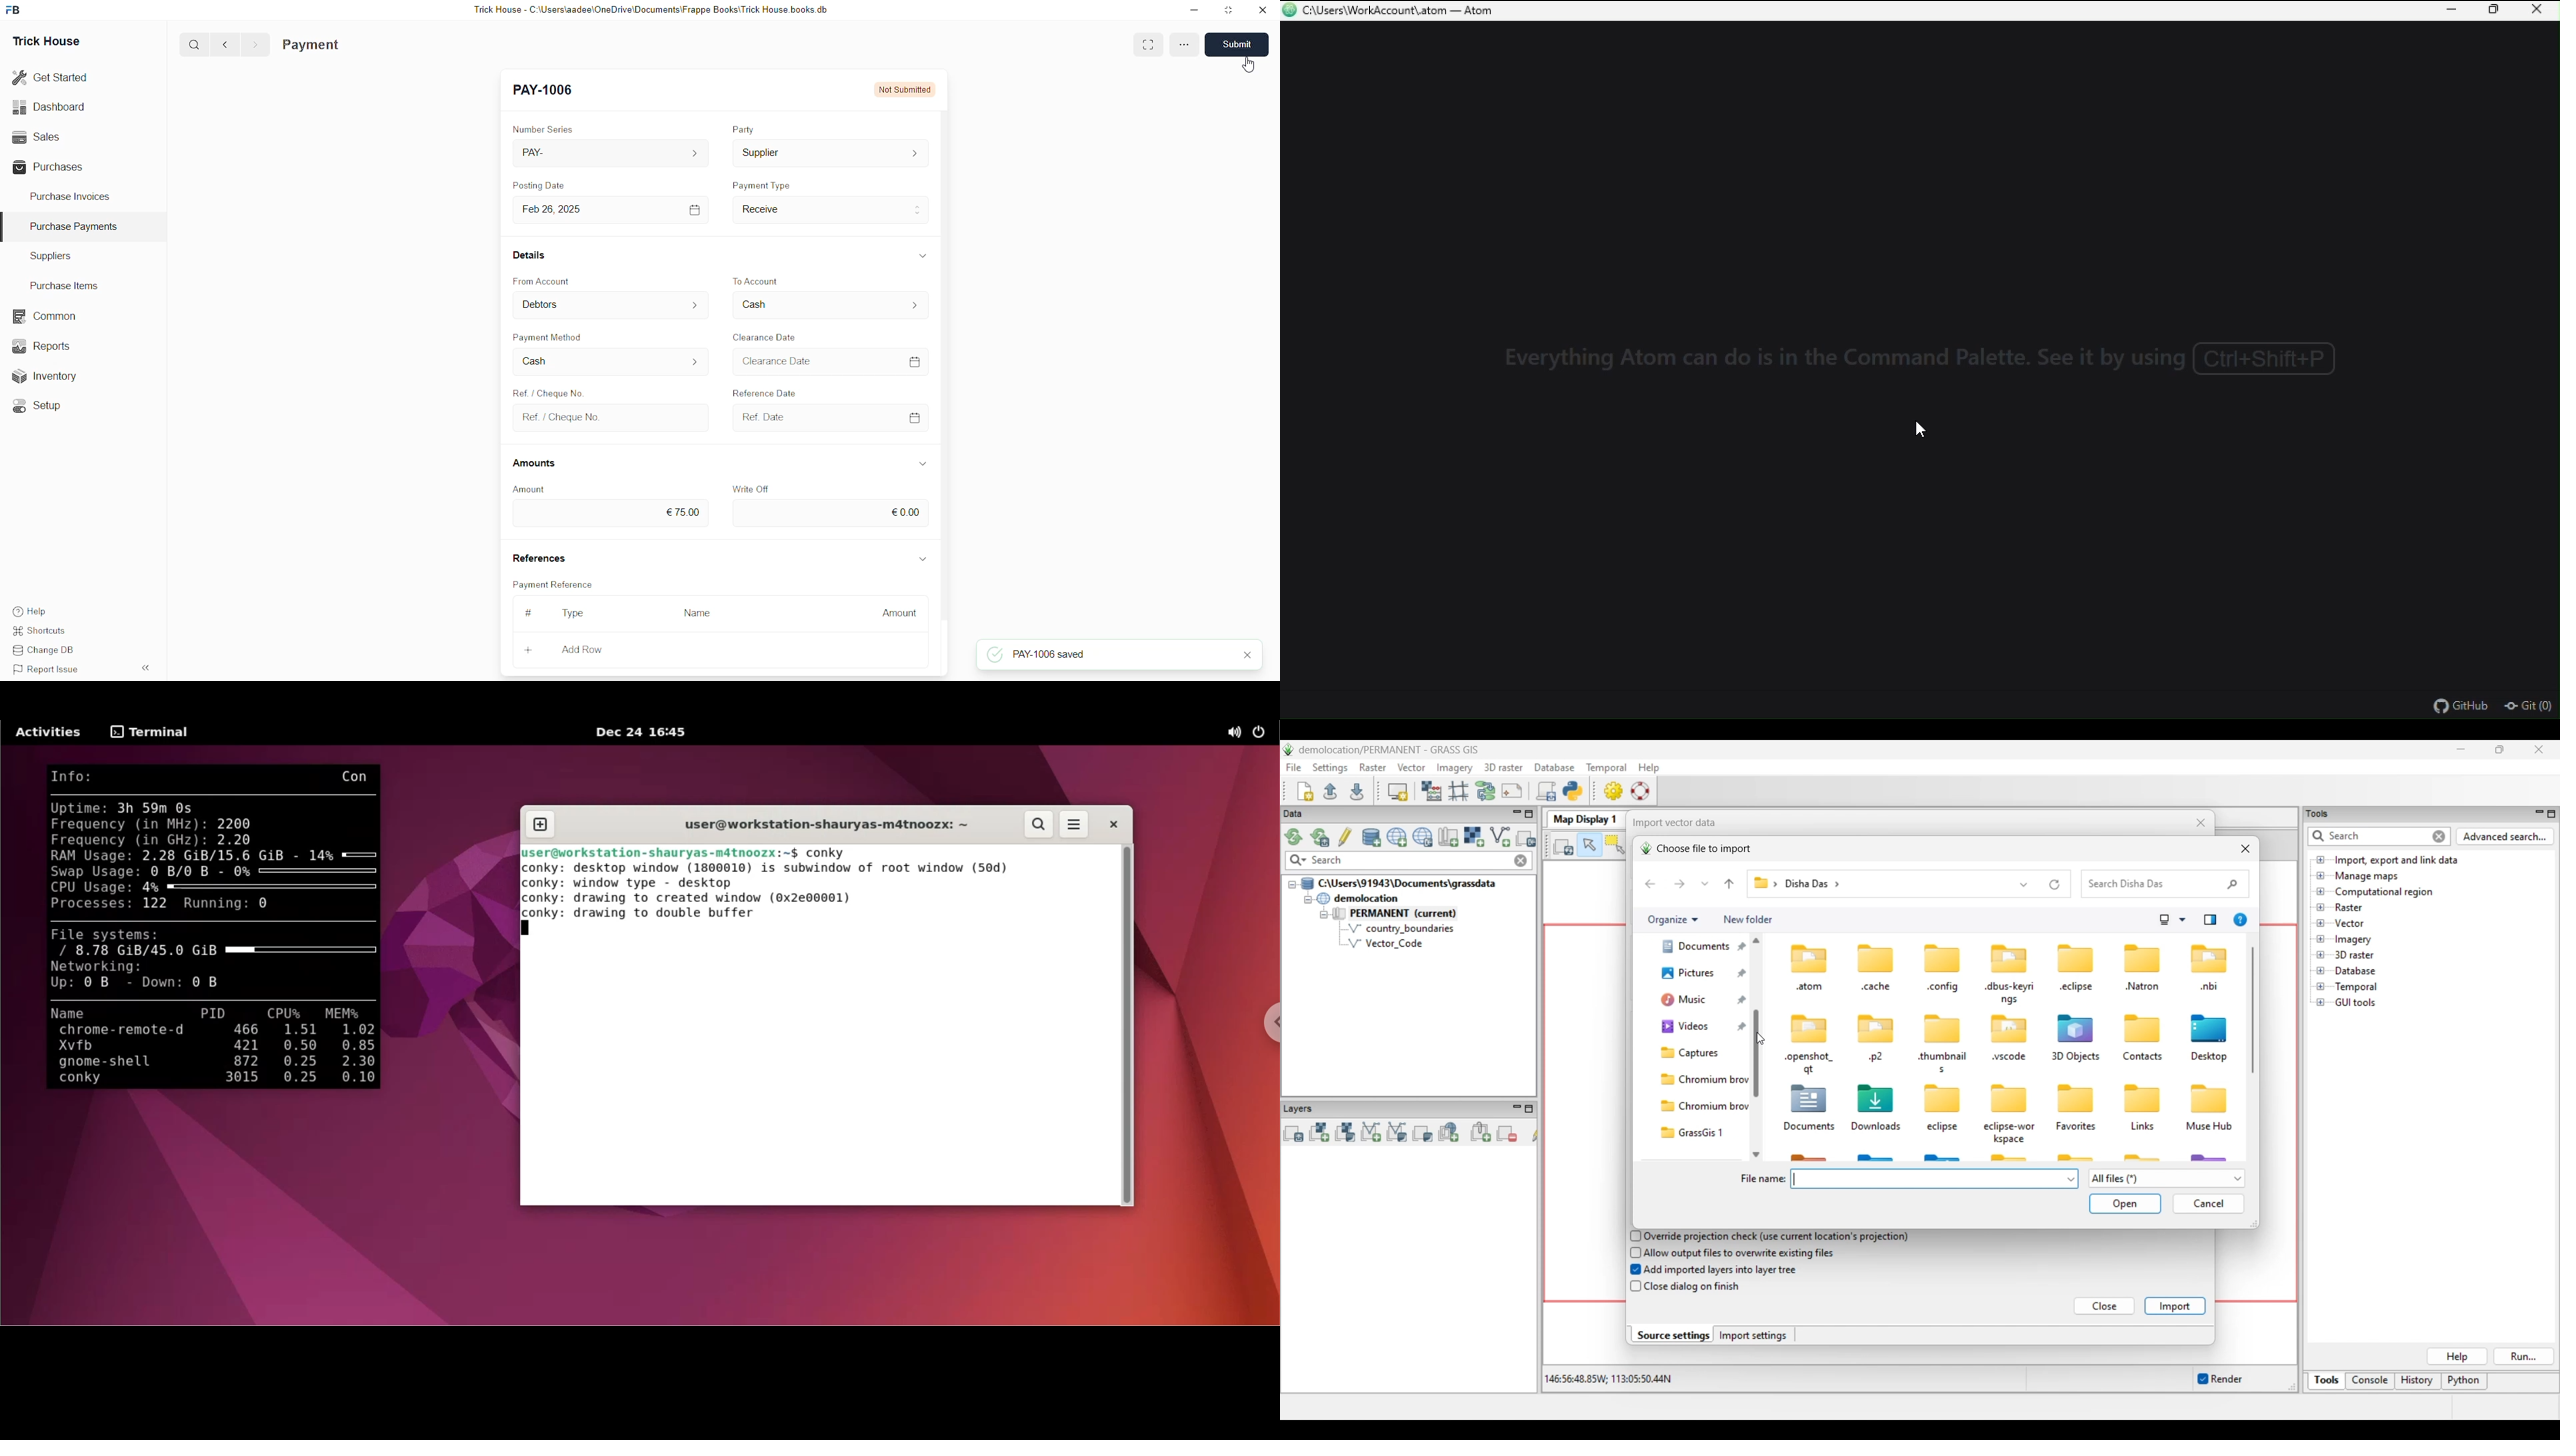  I want to click on back, so click(226, 44).